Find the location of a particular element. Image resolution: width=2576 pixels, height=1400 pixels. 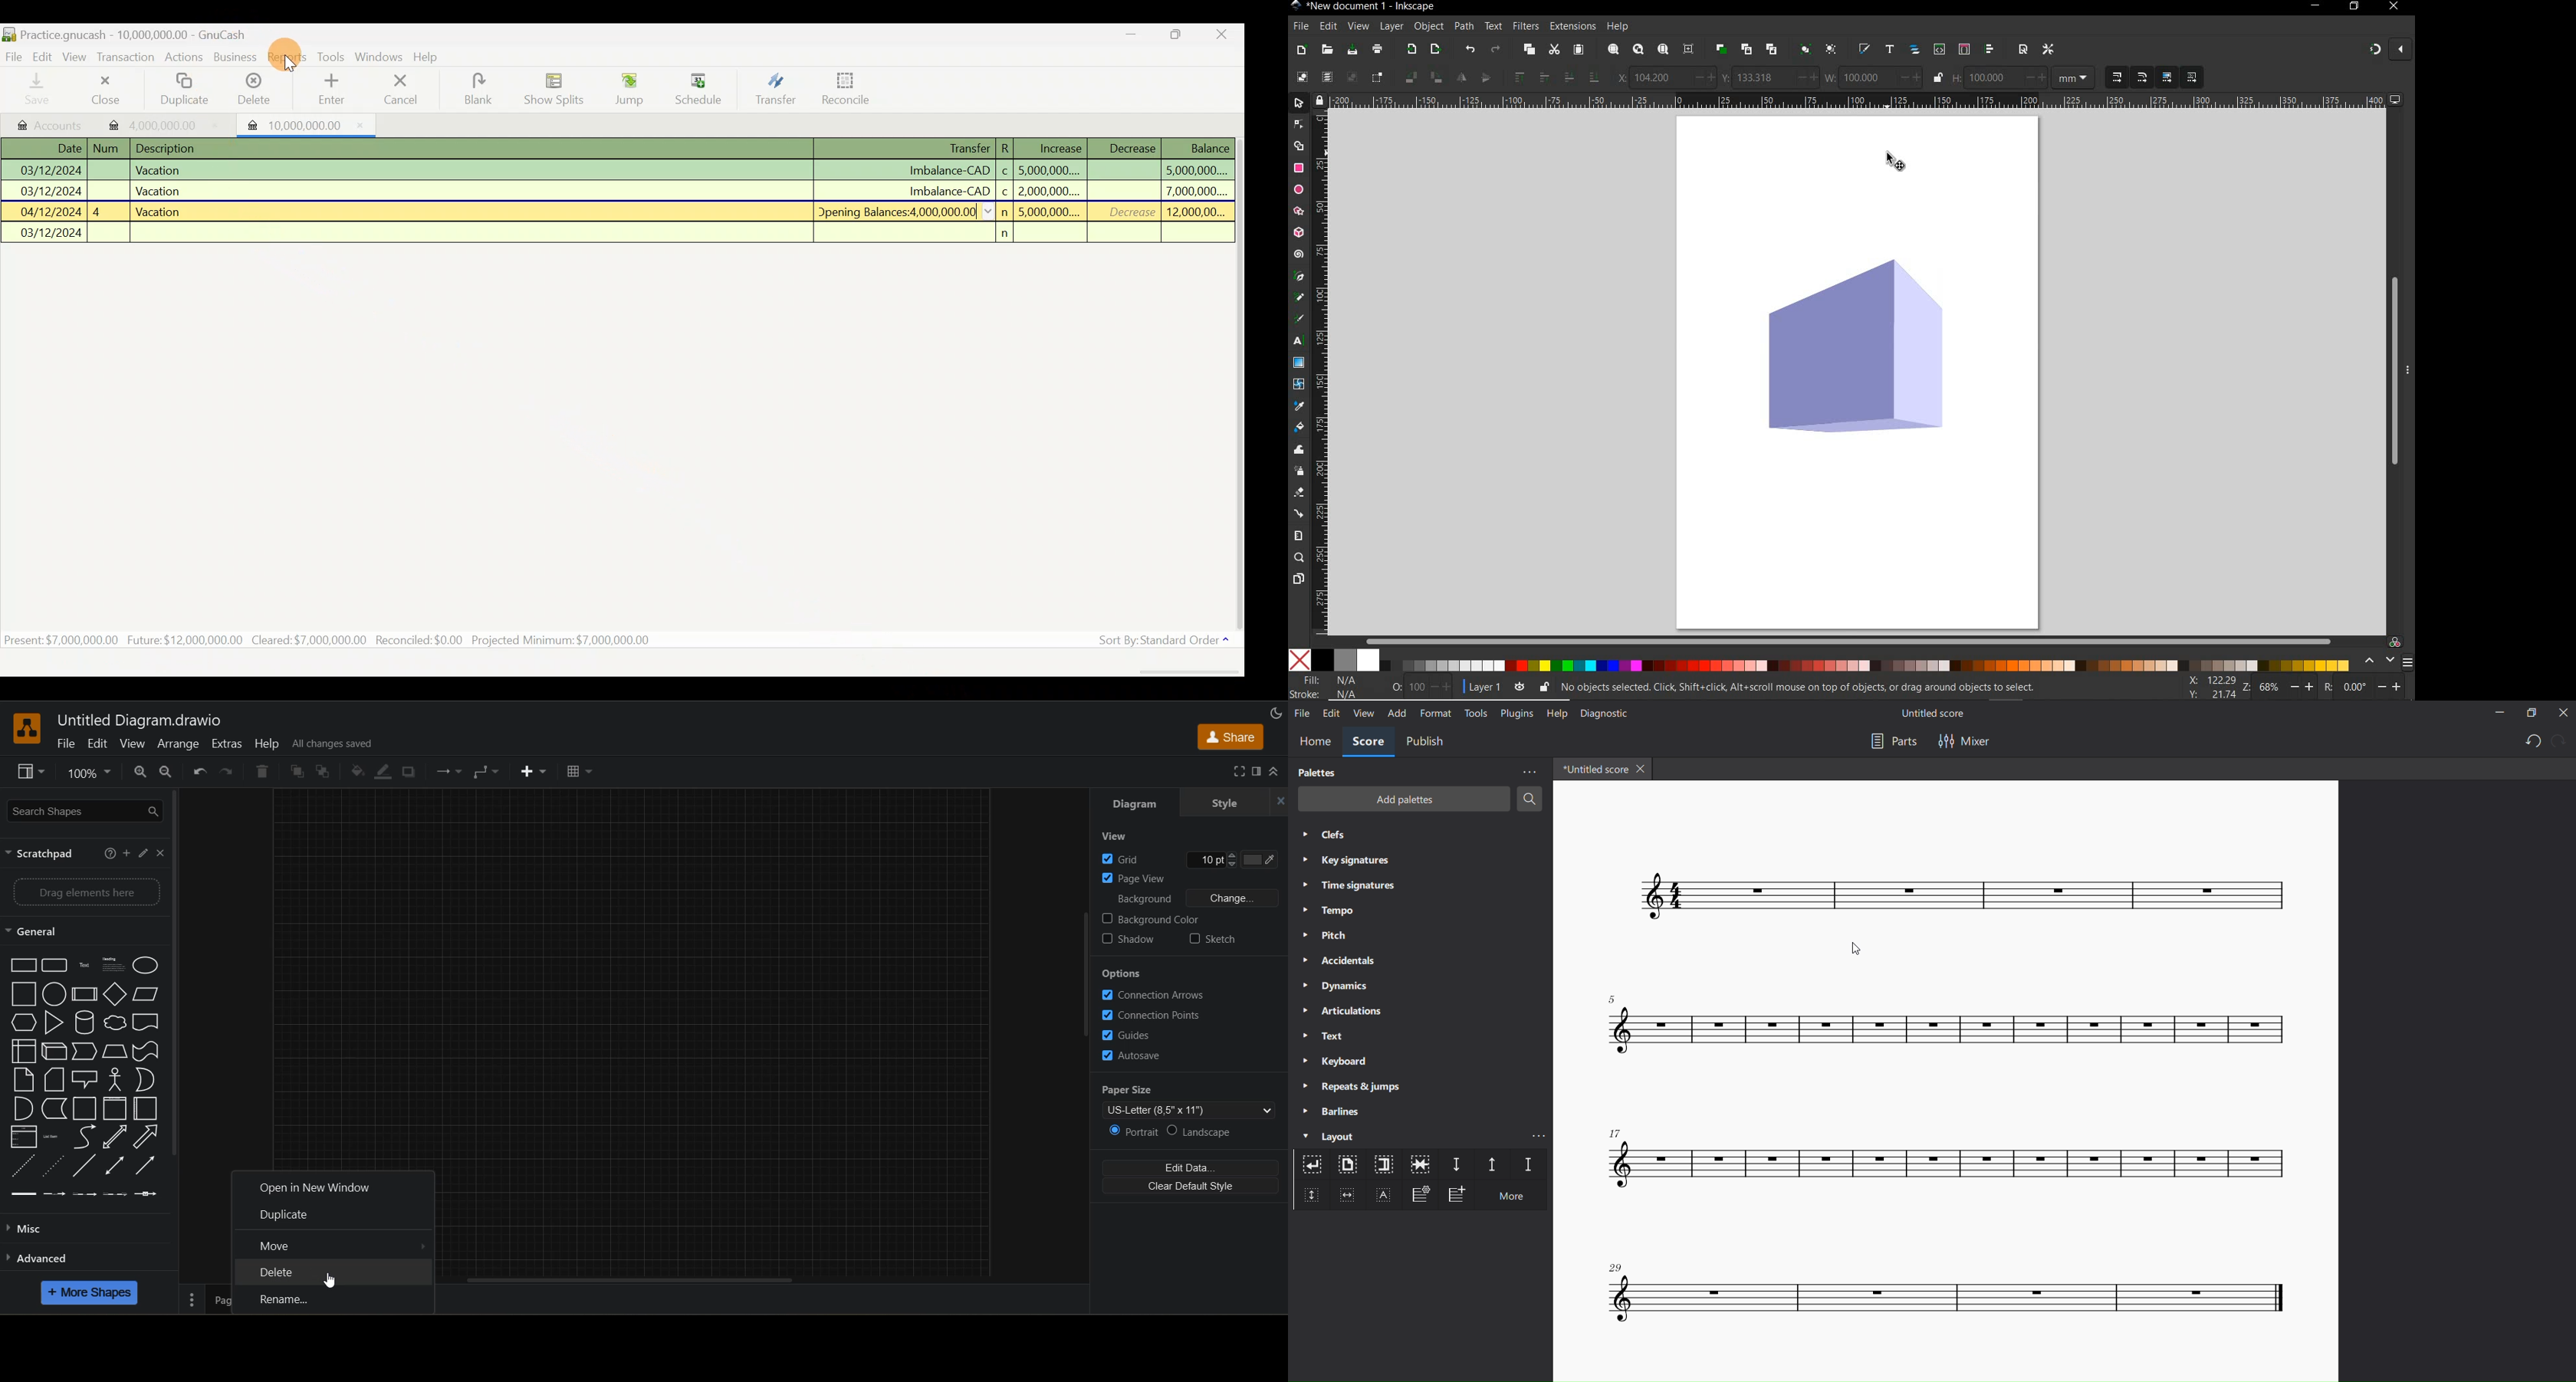

object flip is located at coordinates (1489, 77).